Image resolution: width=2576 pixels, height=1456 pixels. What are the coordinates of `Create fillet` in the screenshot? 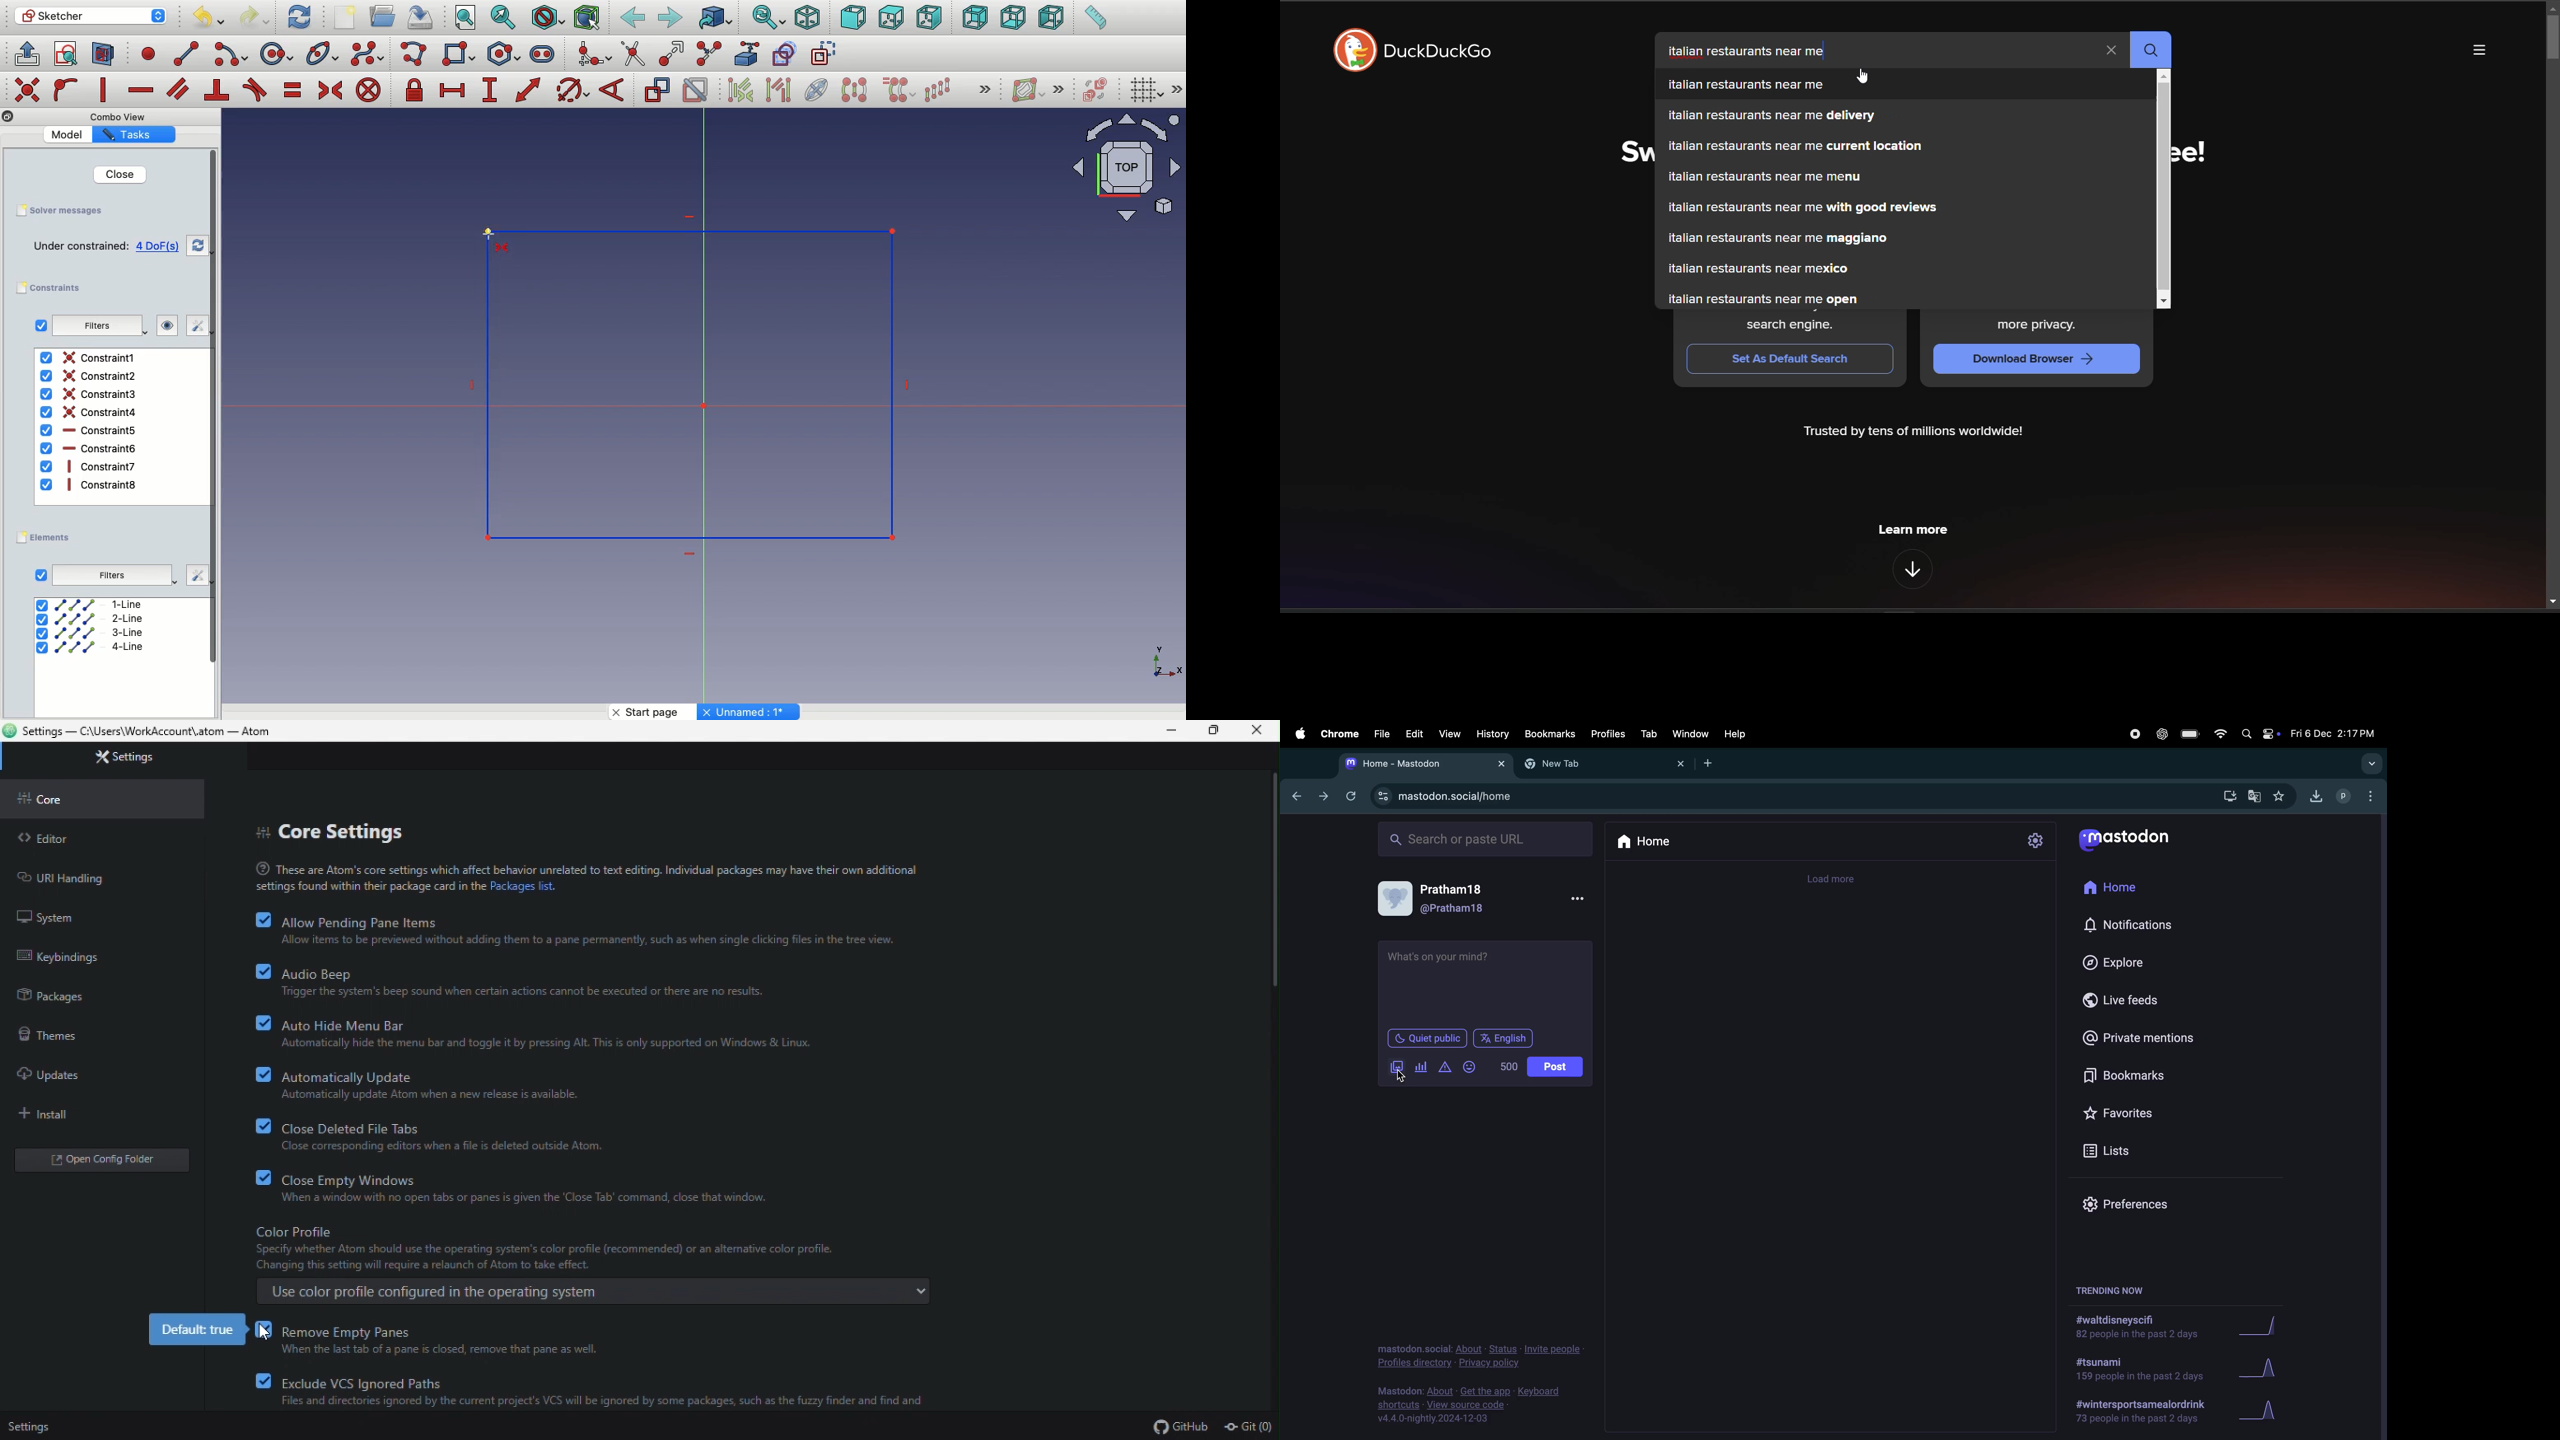 It's located at (593, 55).